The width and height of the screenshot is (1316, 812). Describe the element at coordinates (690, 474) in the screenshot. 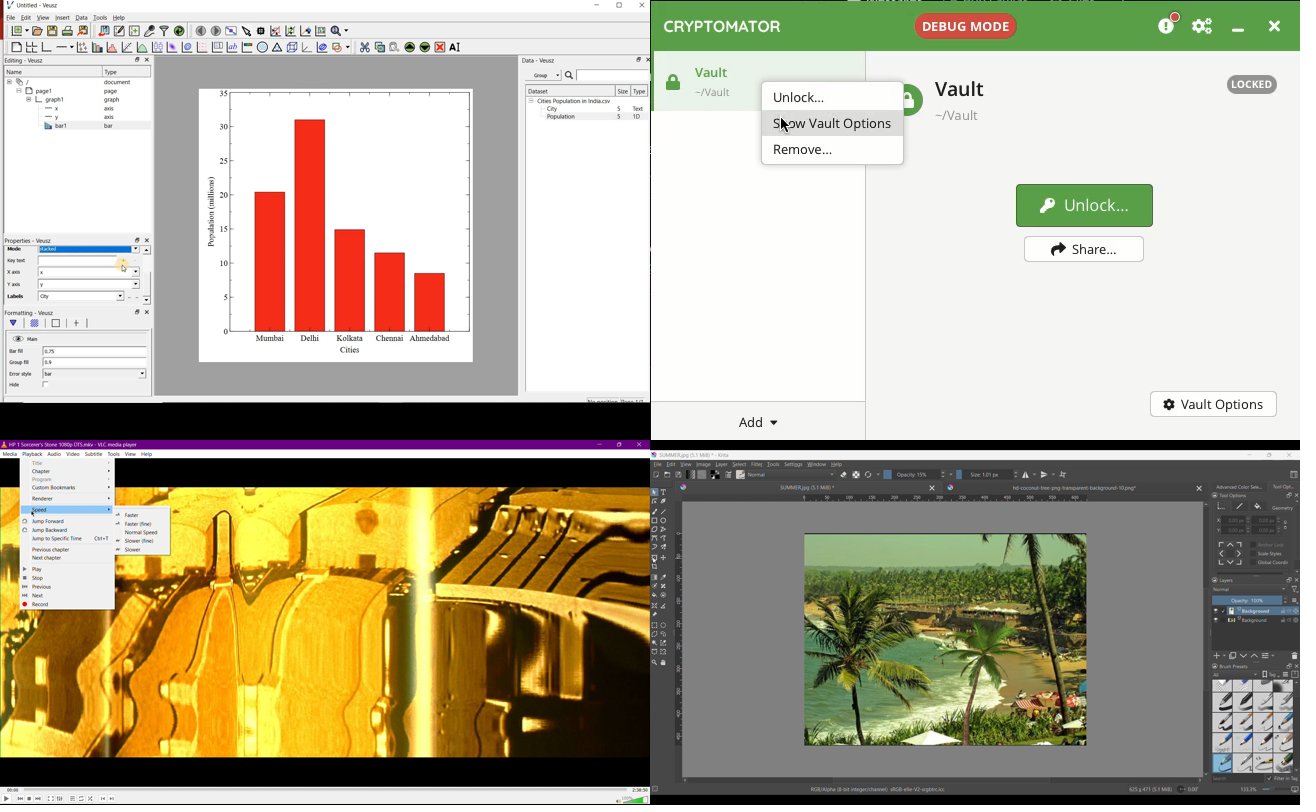

I see `Fill gradients` at that location.